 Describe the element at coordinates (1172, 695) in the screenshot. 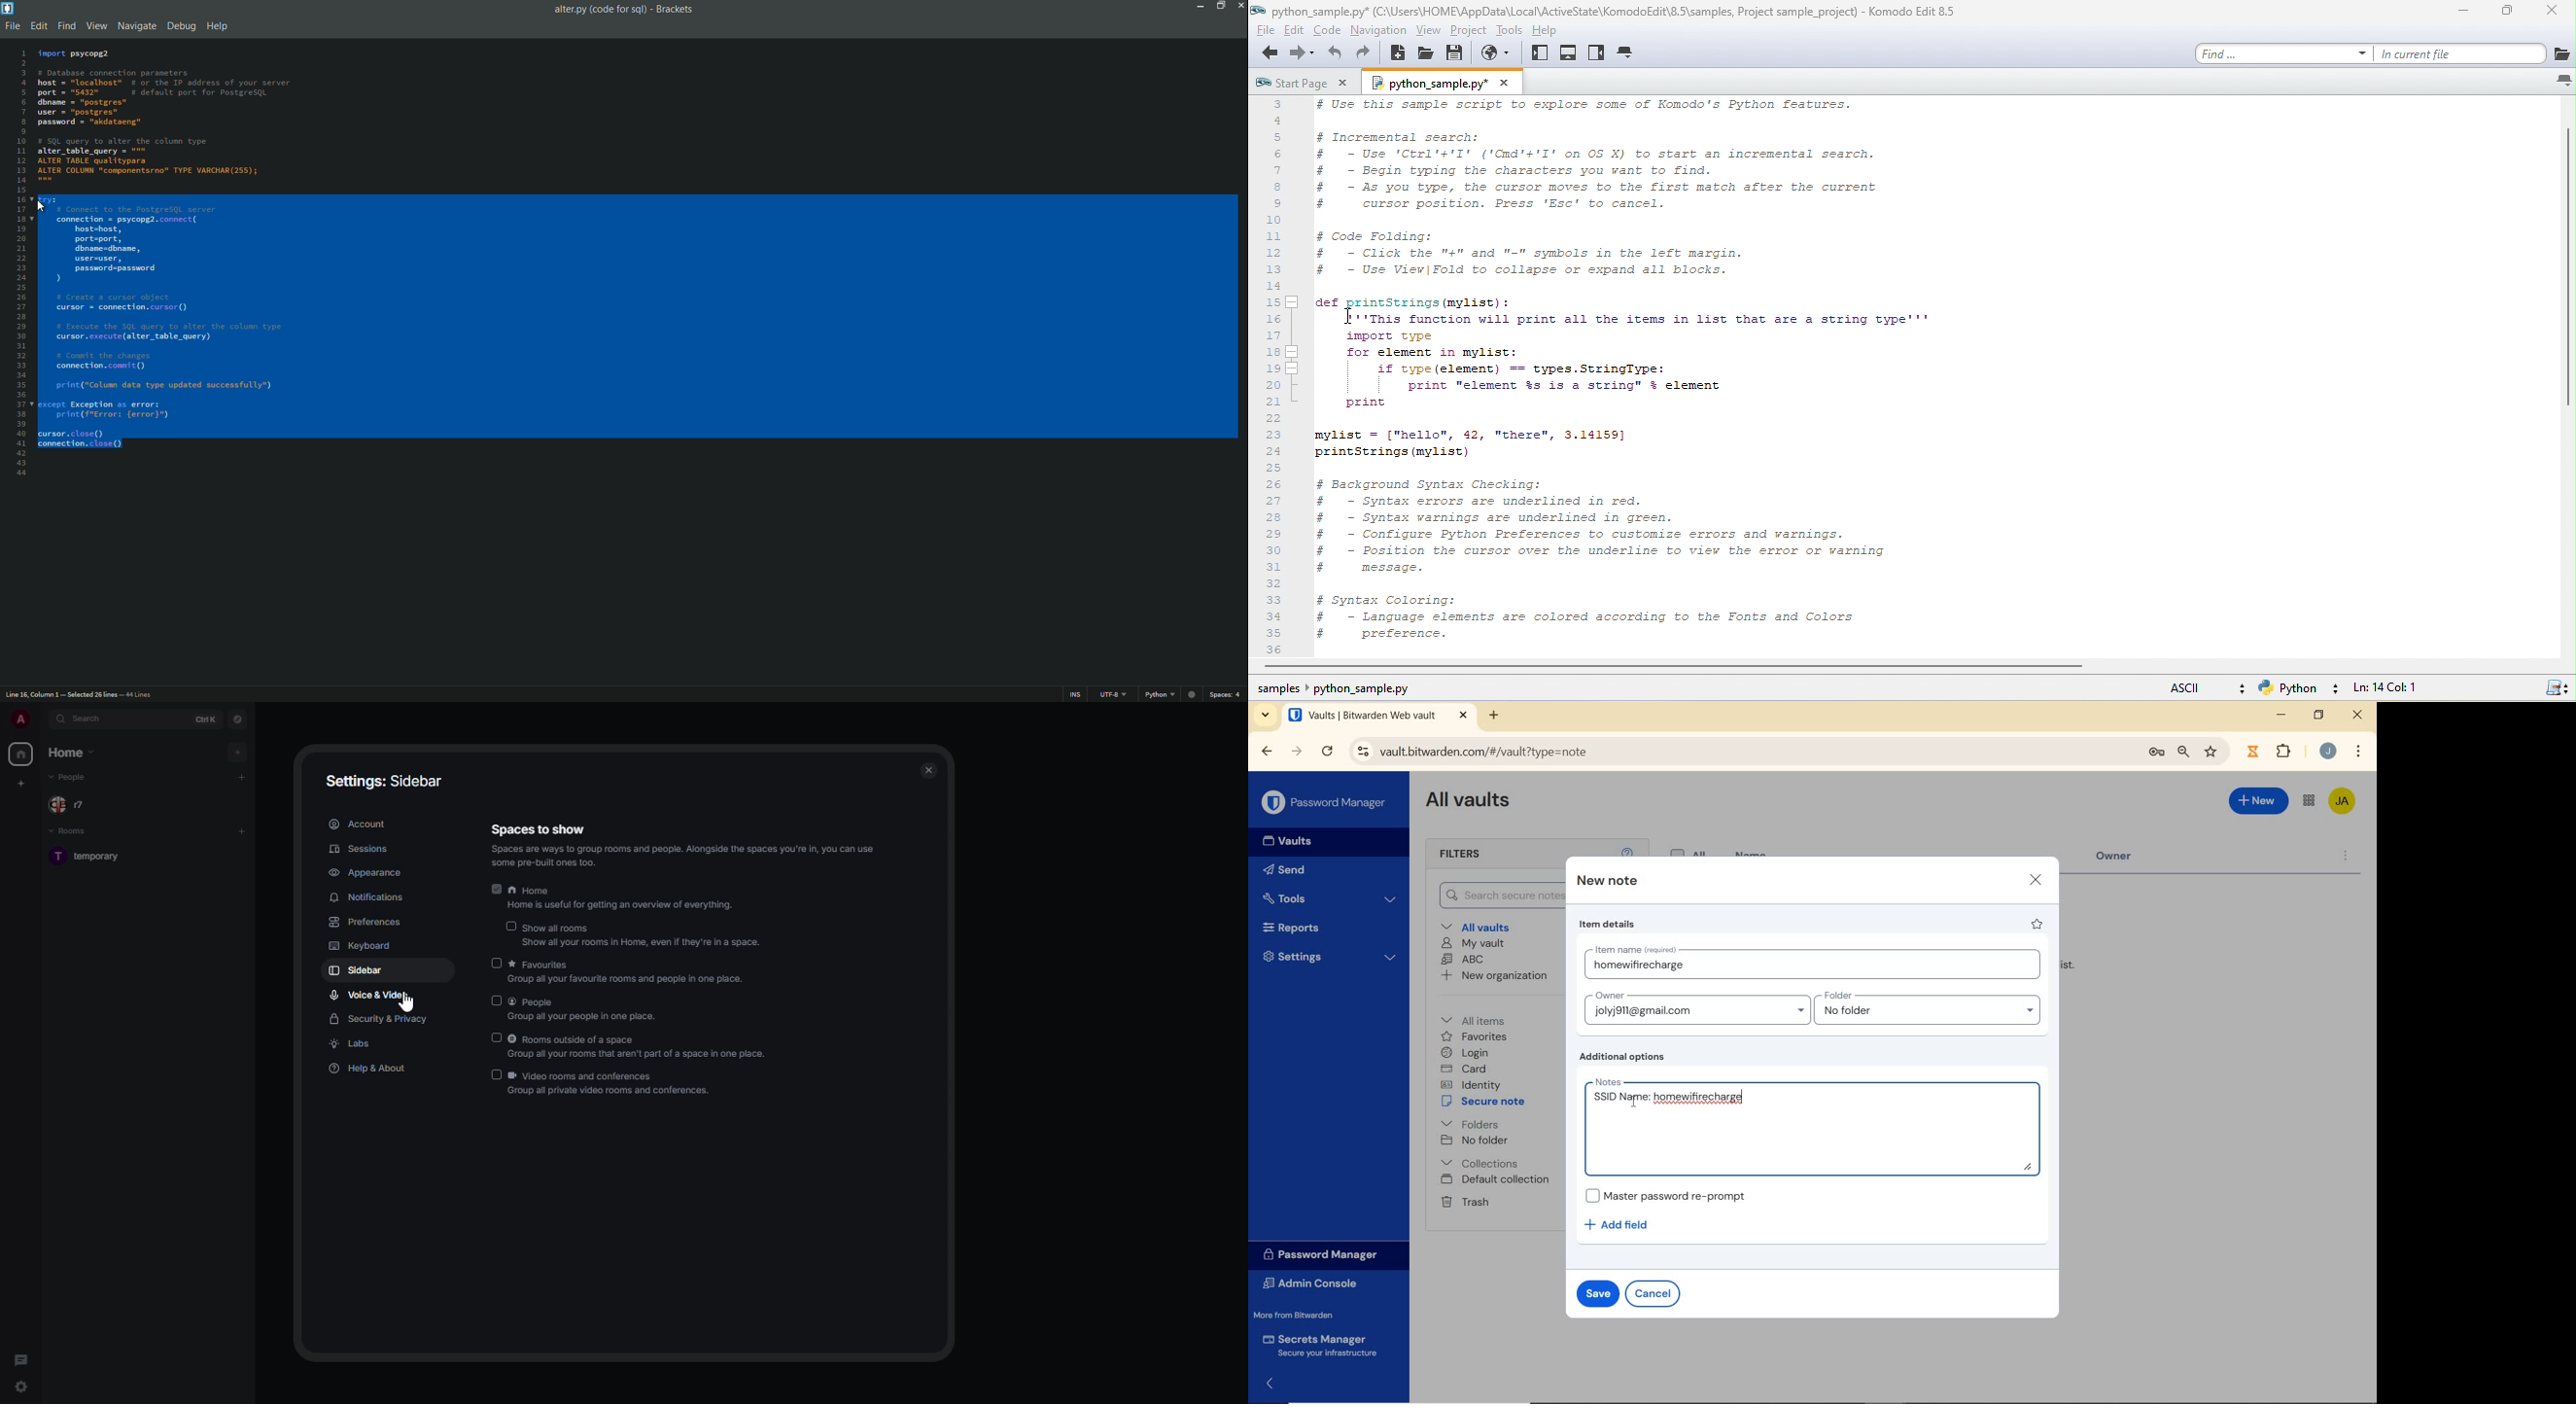

I see `file format` at that location.